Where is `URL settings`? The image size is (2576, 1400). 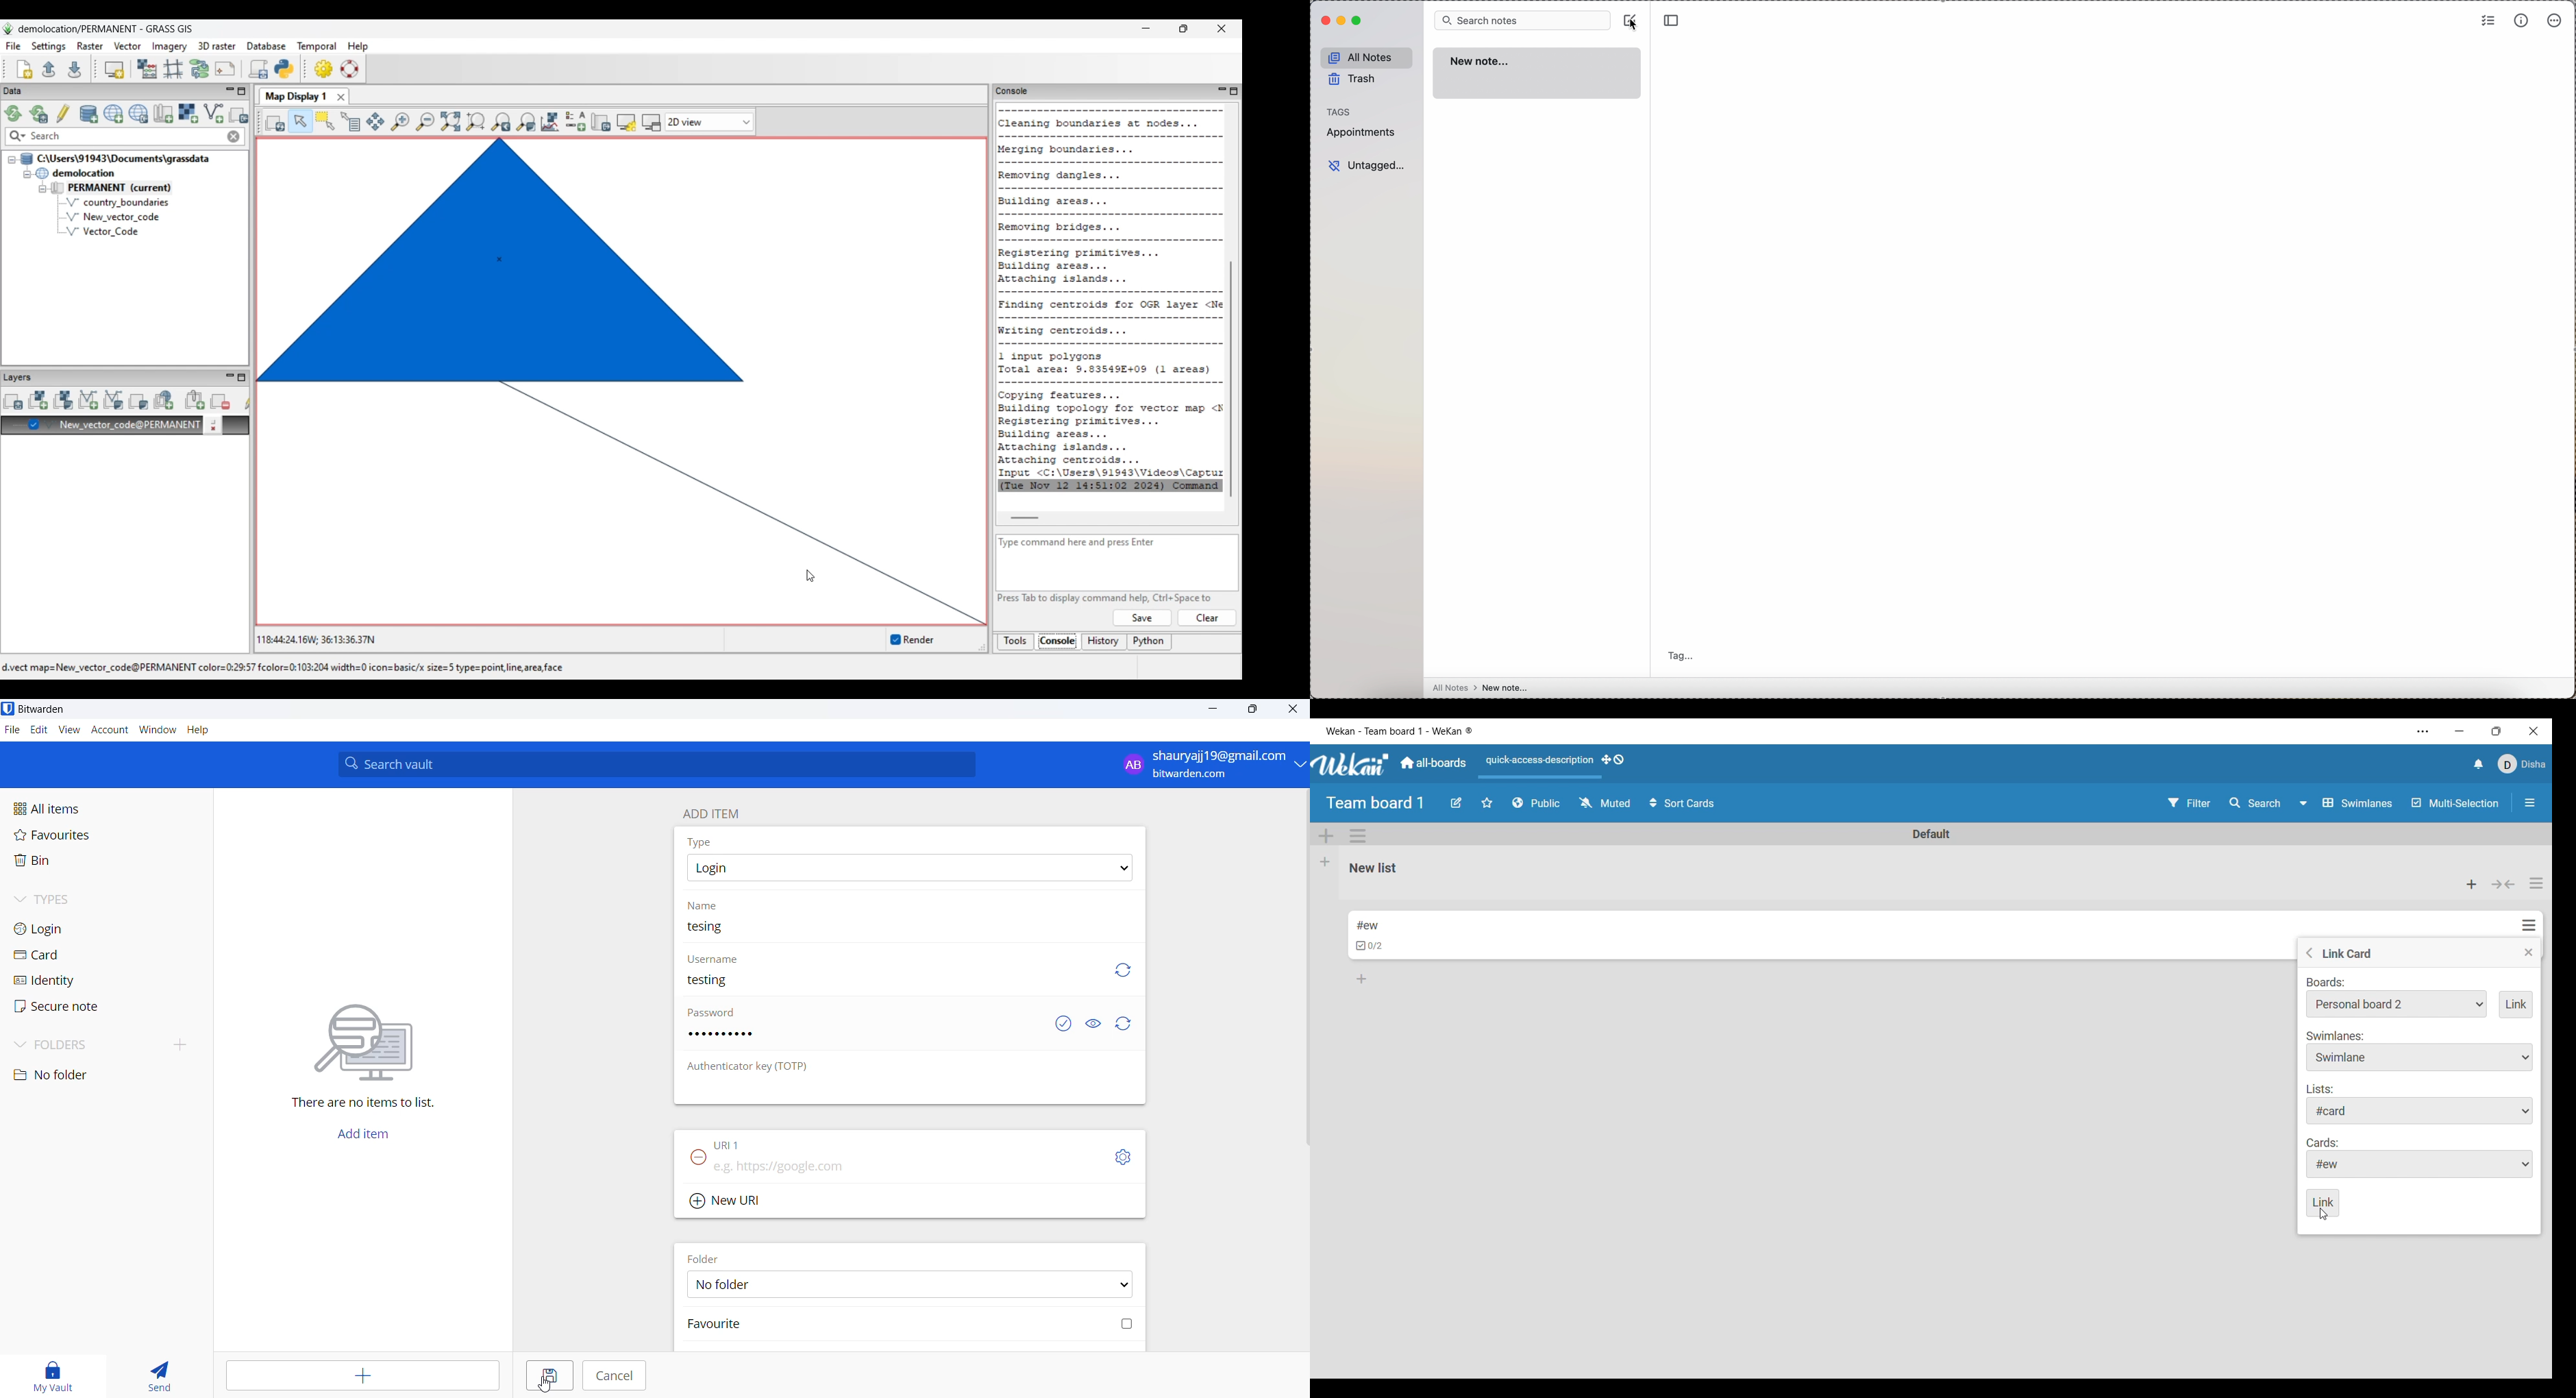
URL settings is located at coordinates (1126, 1158).